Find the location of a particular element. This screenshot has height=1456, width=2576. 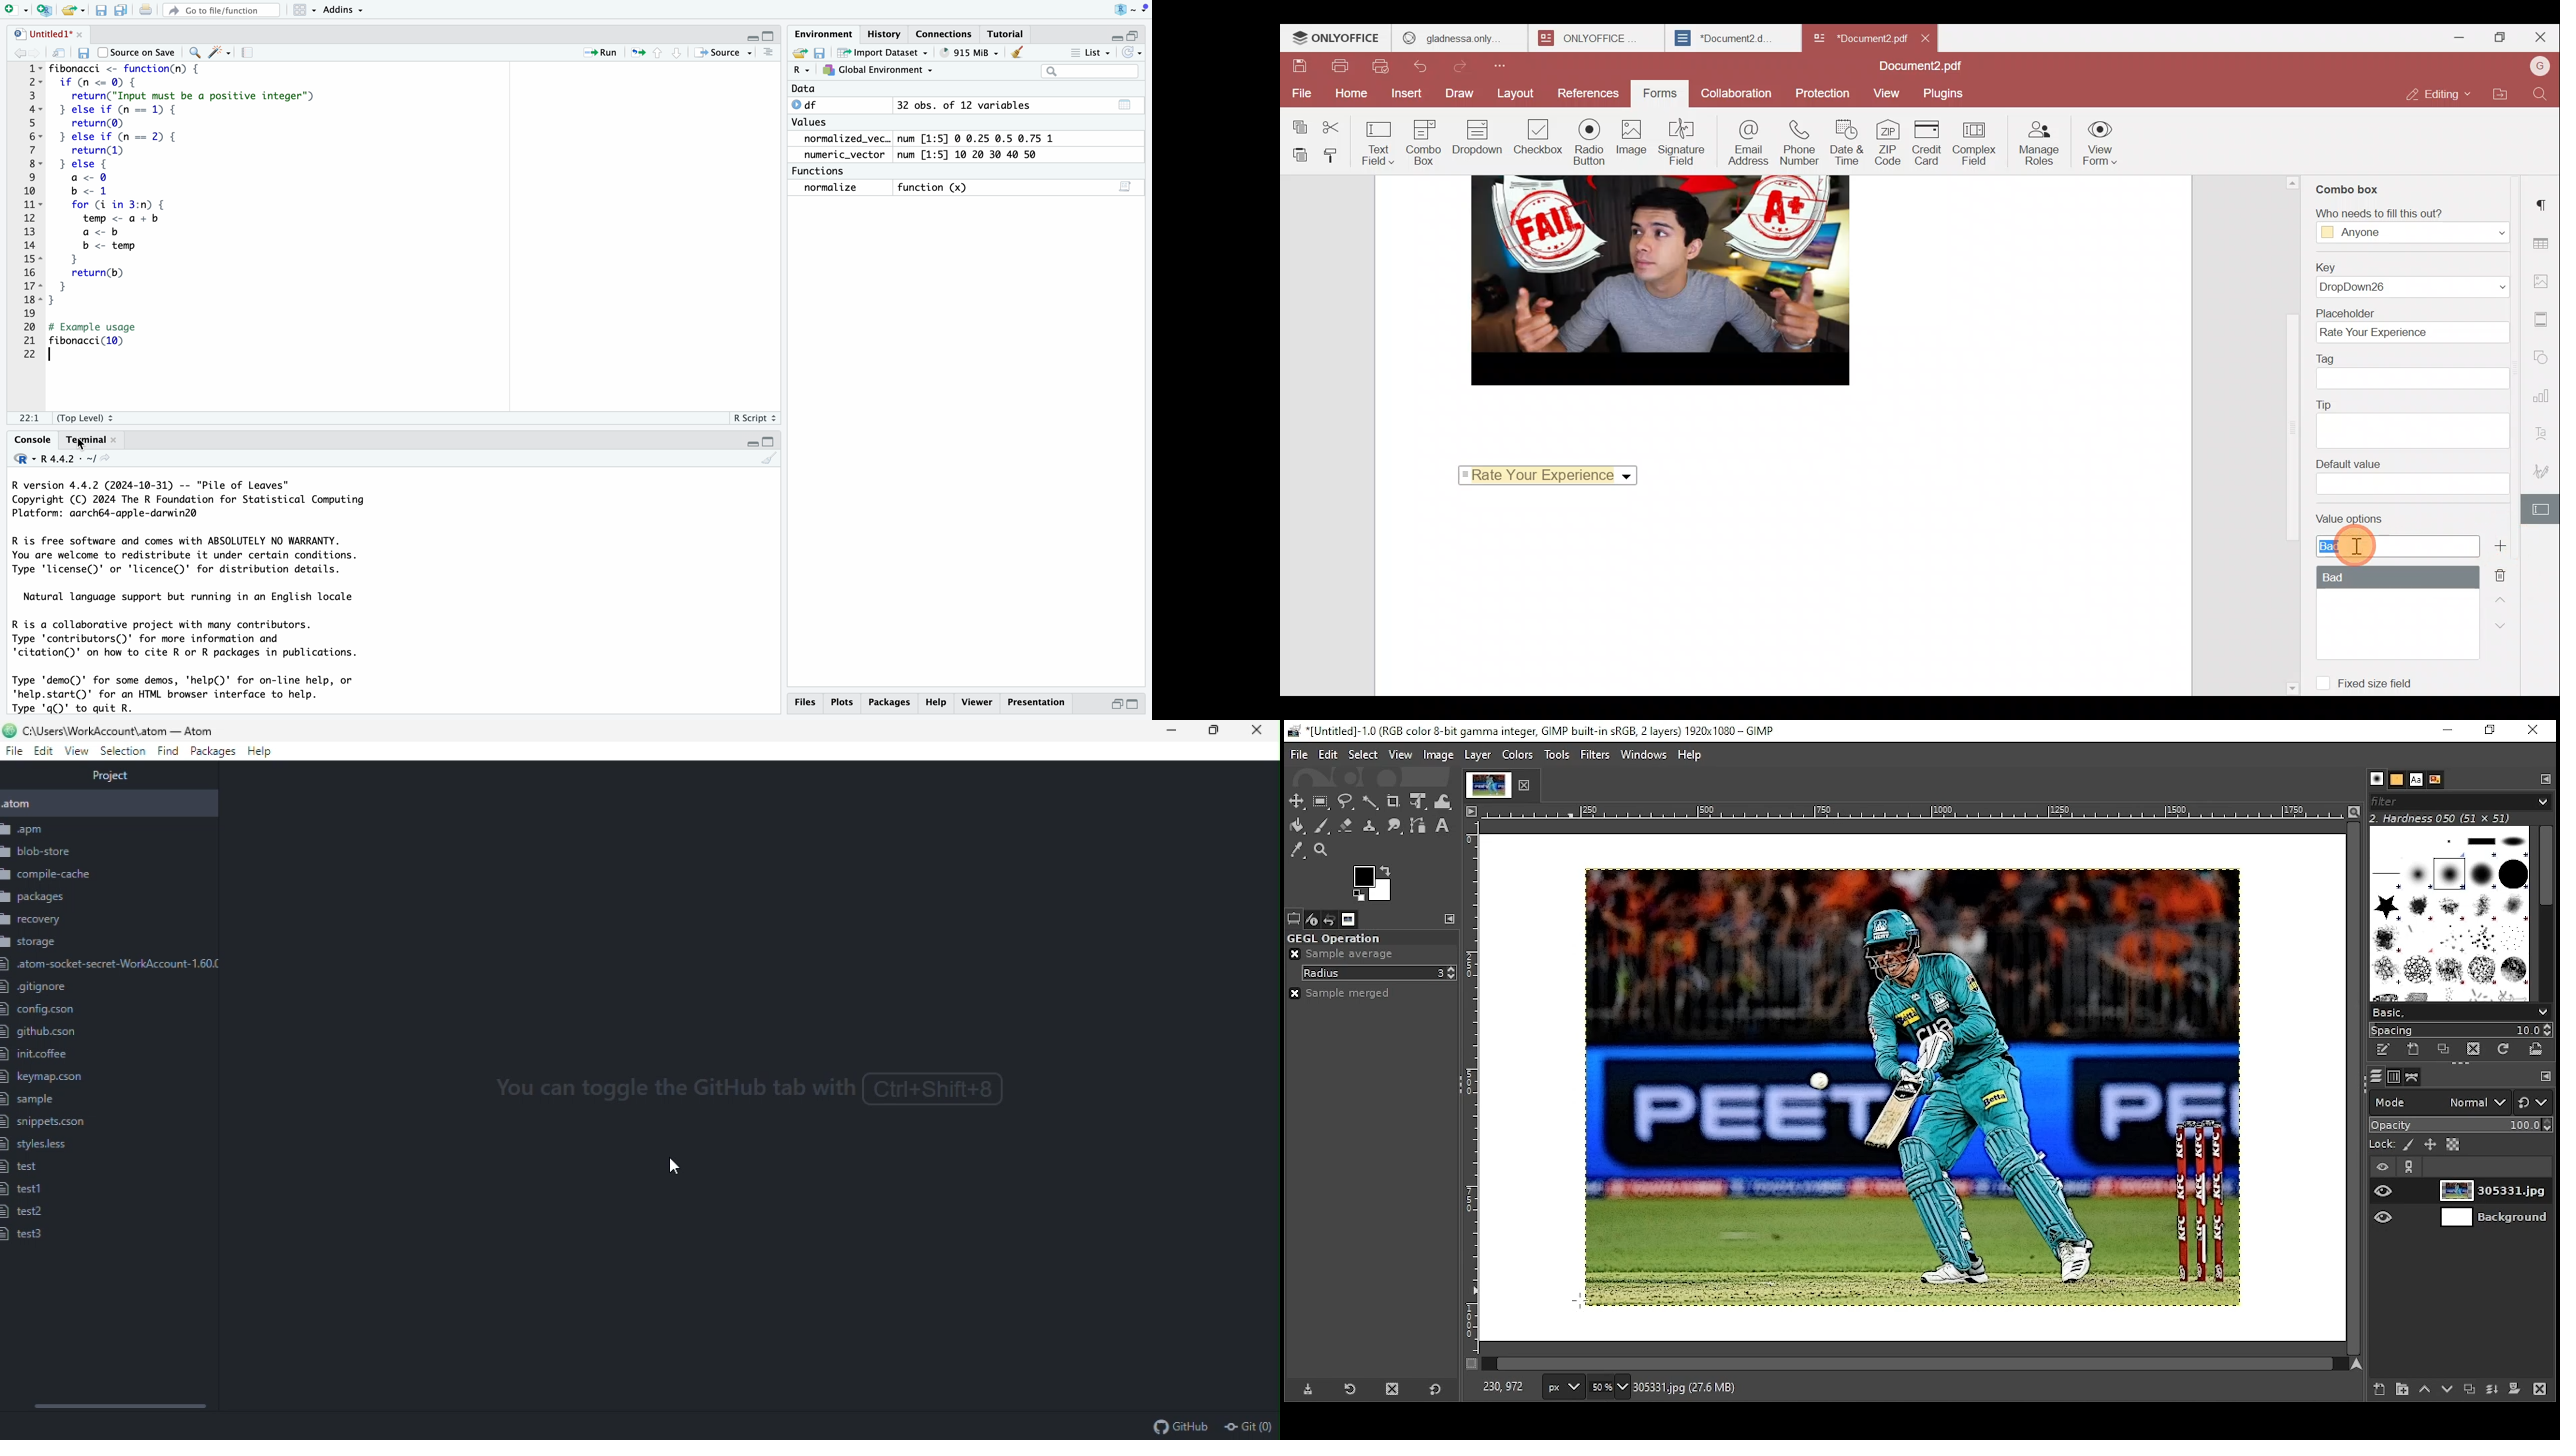

minimize is located at coordinates (2448, 730).